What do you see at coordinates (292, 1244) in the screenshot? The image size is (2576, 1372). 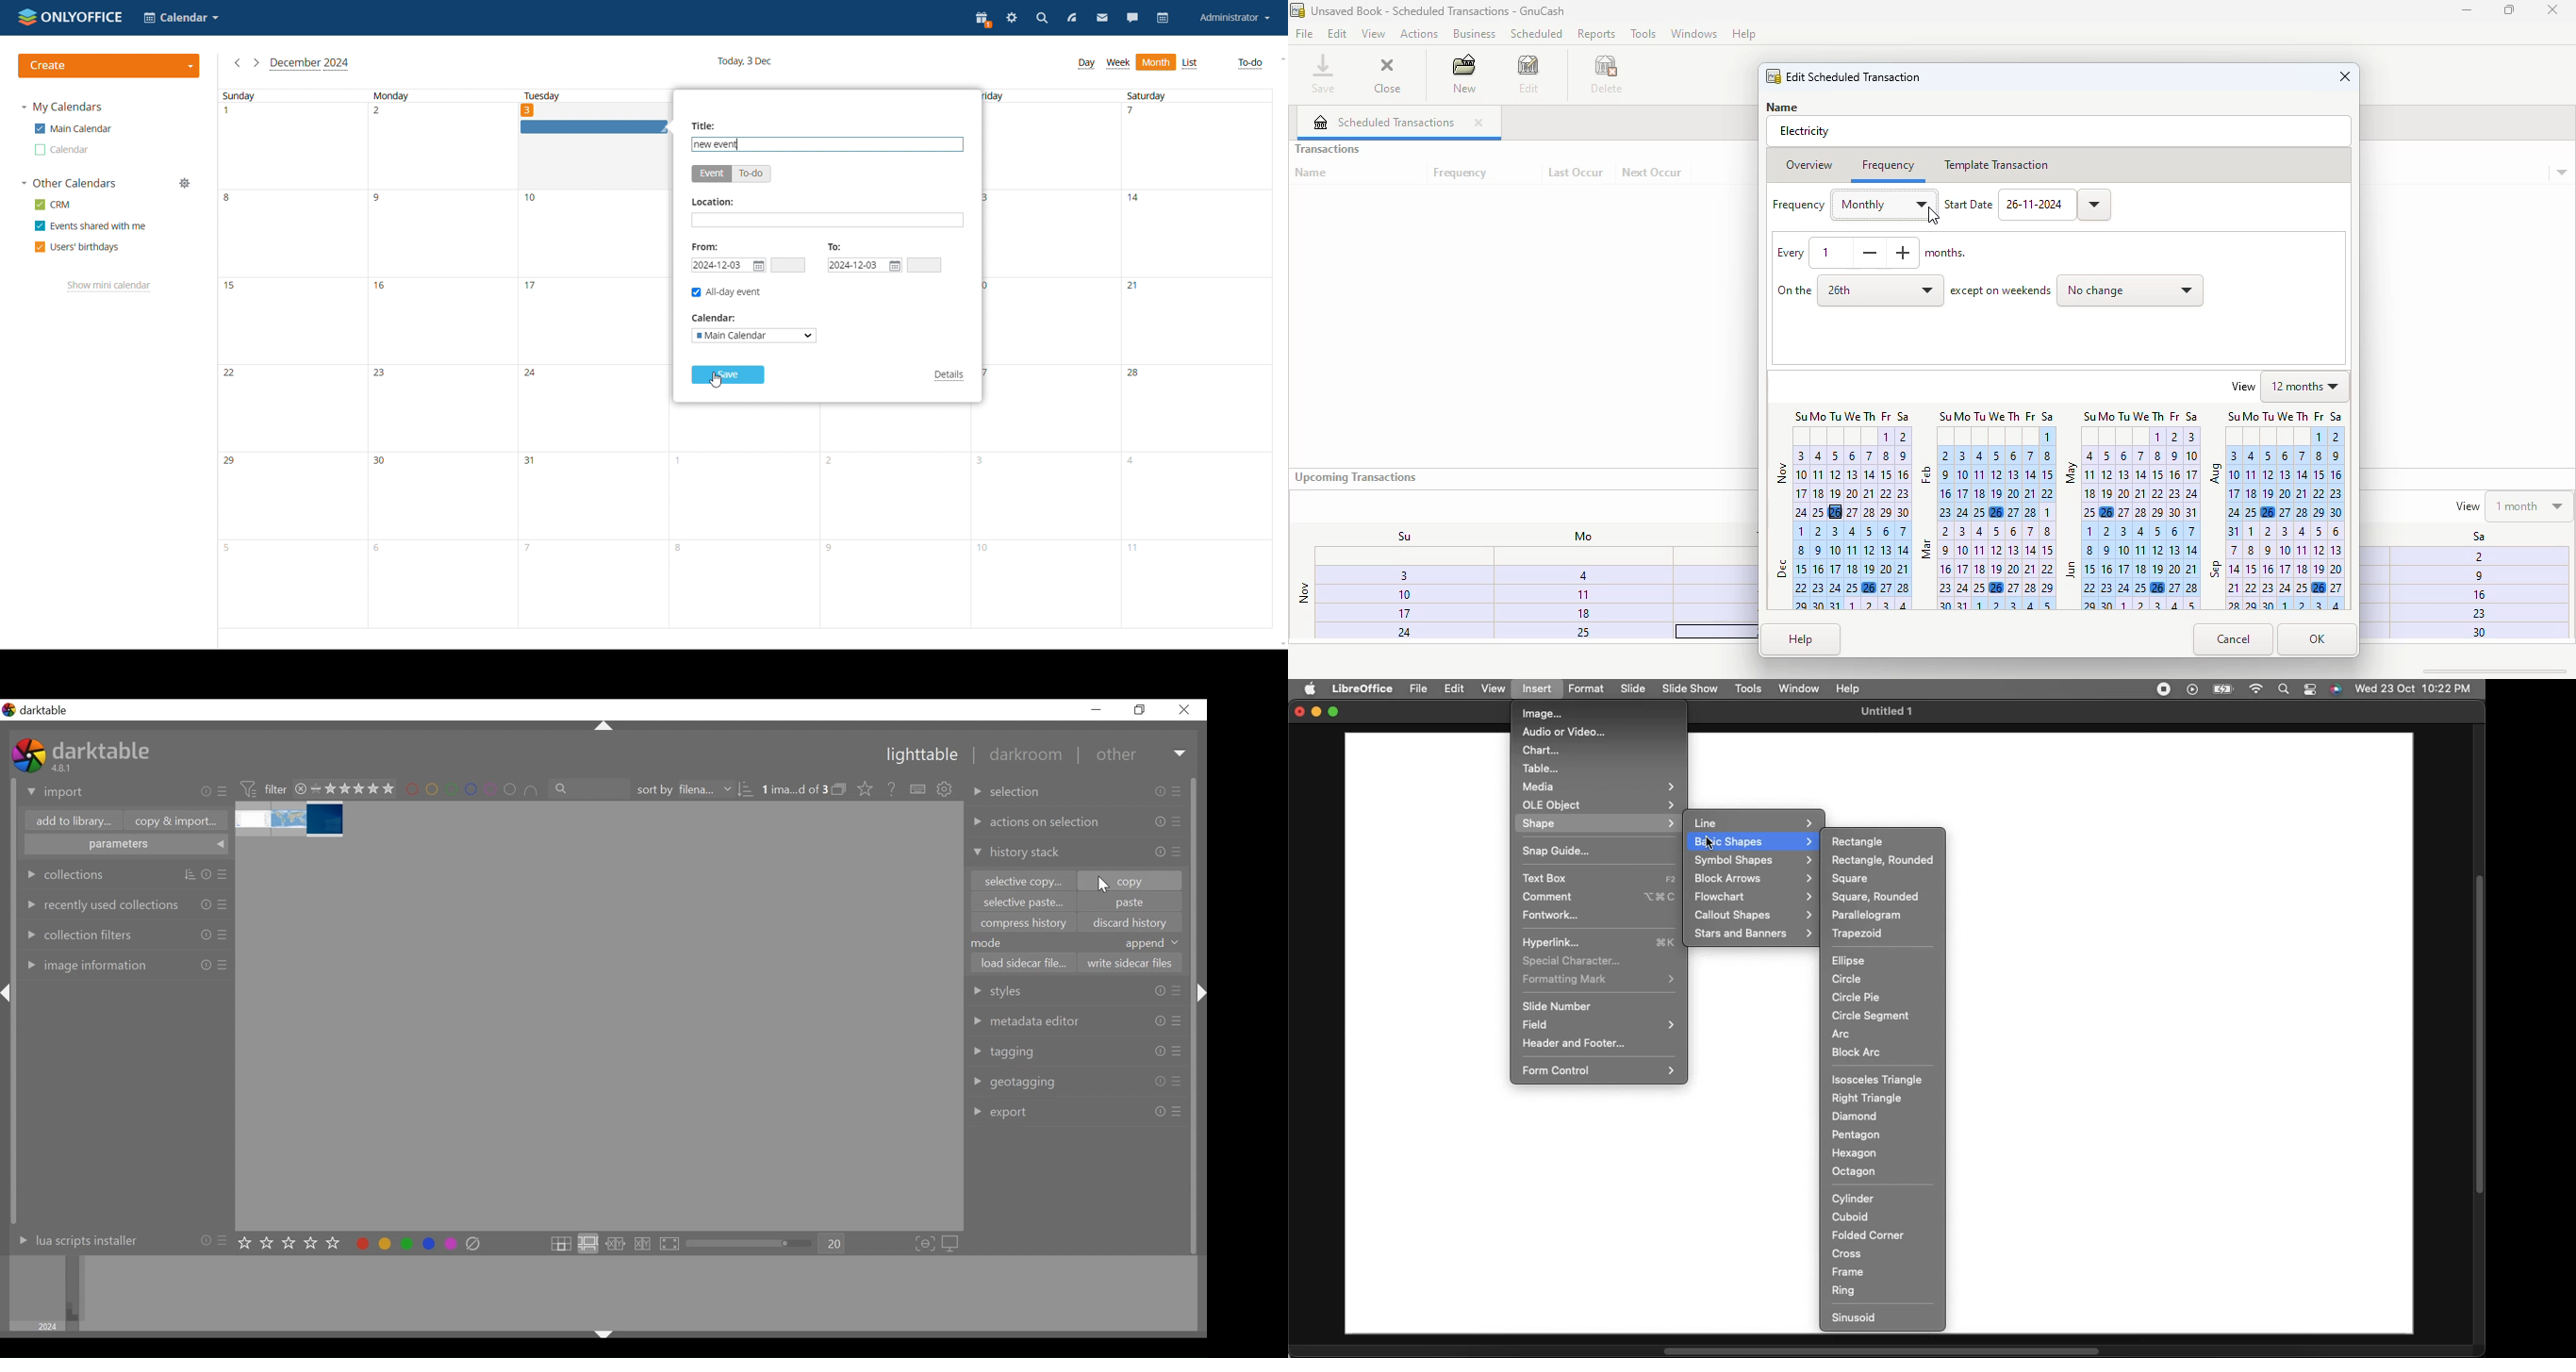 I see `set star rating` at bounding box center [292, 1244].